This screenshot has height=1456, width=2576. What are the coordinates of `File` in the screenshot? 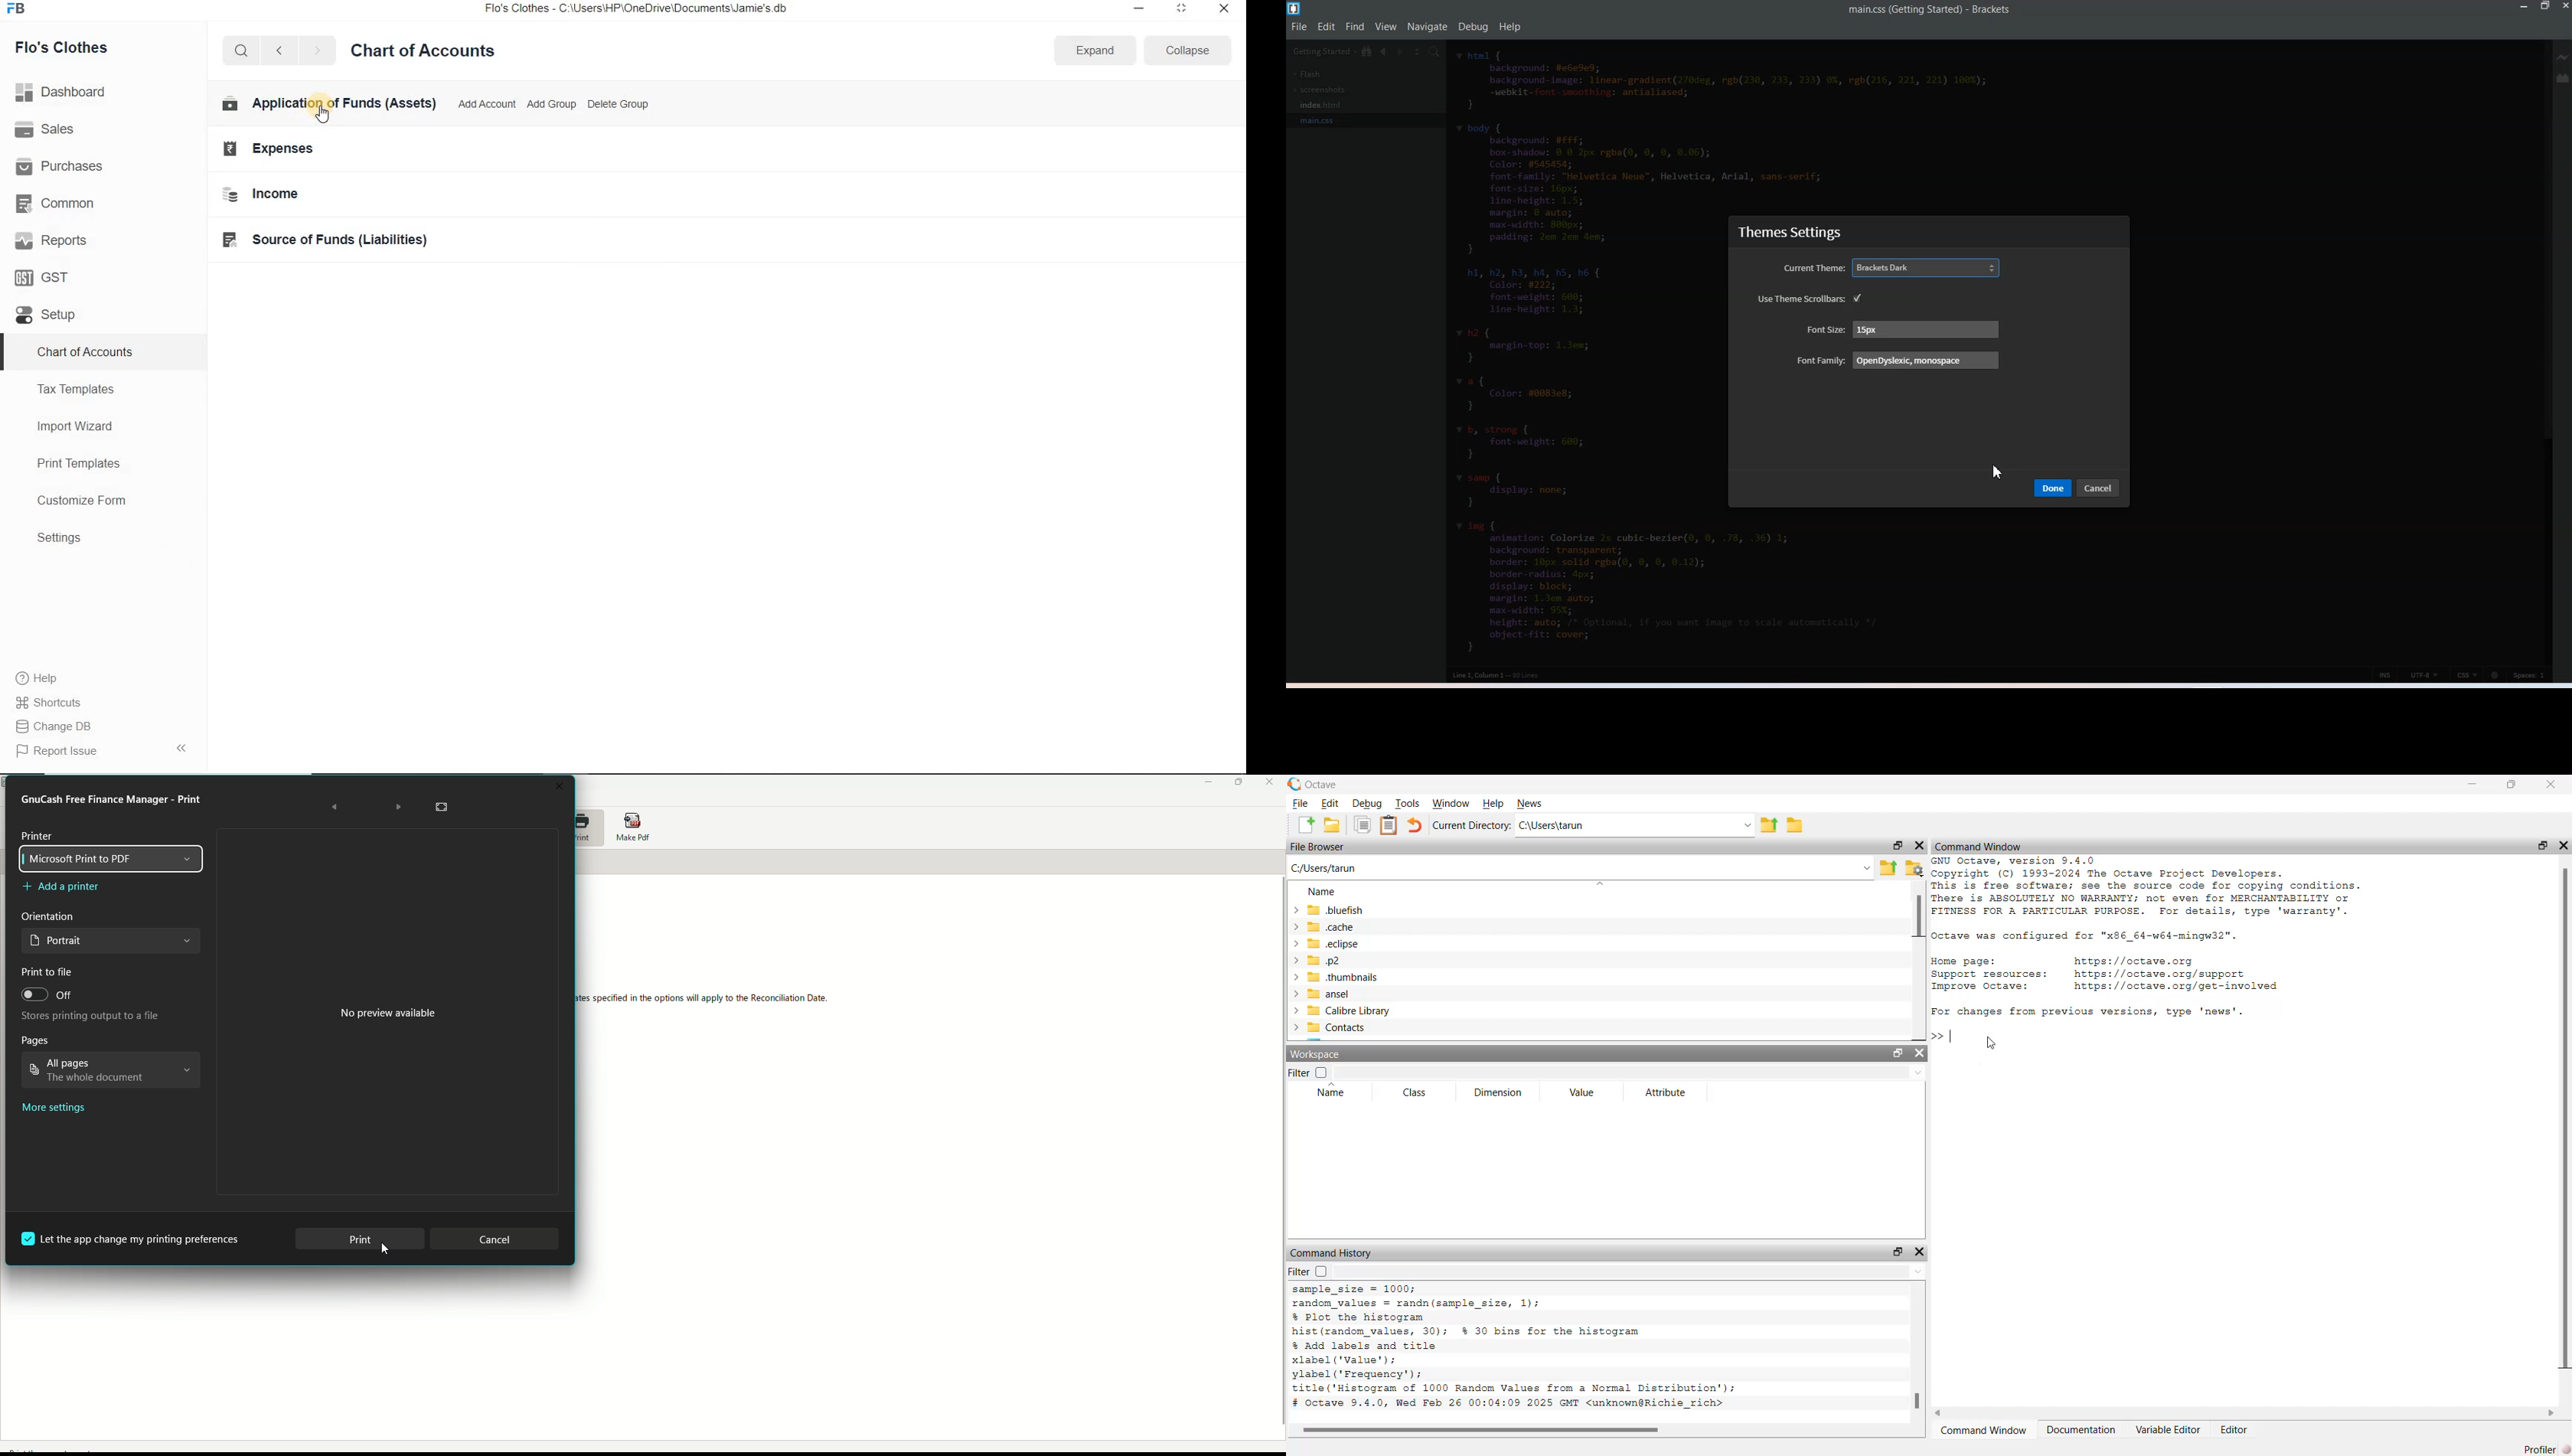 It's located at (1300, 803).